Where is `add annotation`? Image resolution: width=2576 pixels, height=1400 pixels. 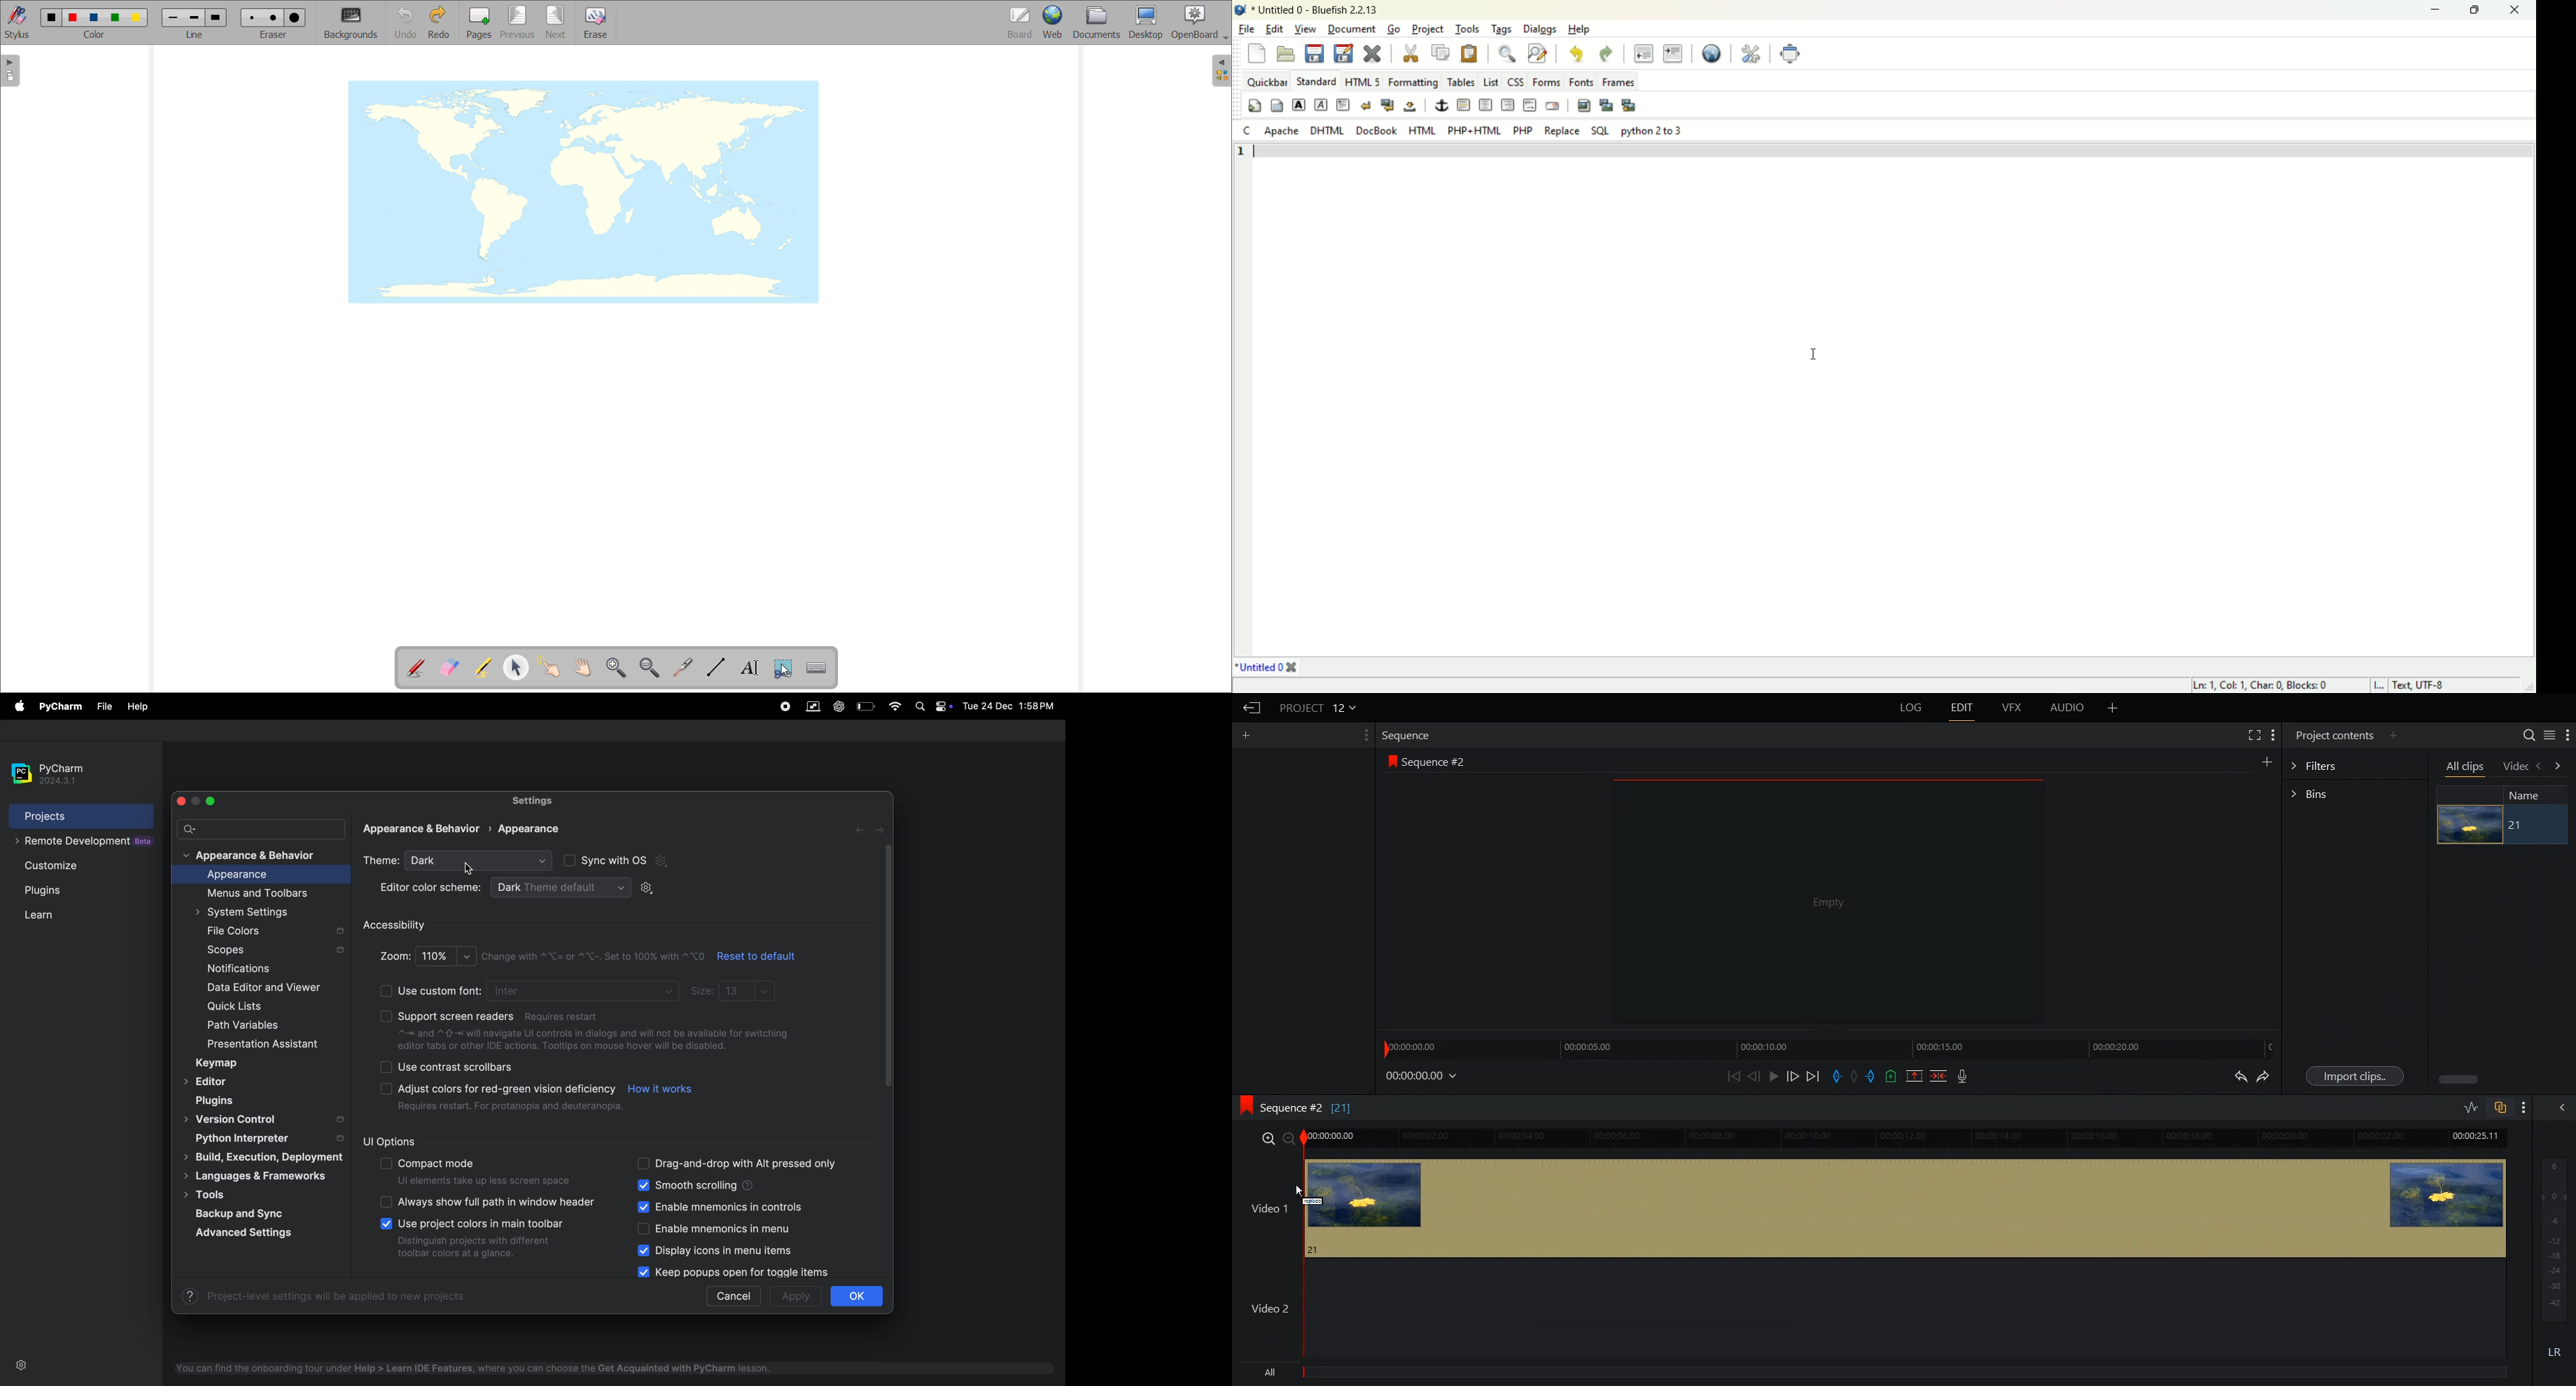
add annotation is located at coordinates (415, 666).